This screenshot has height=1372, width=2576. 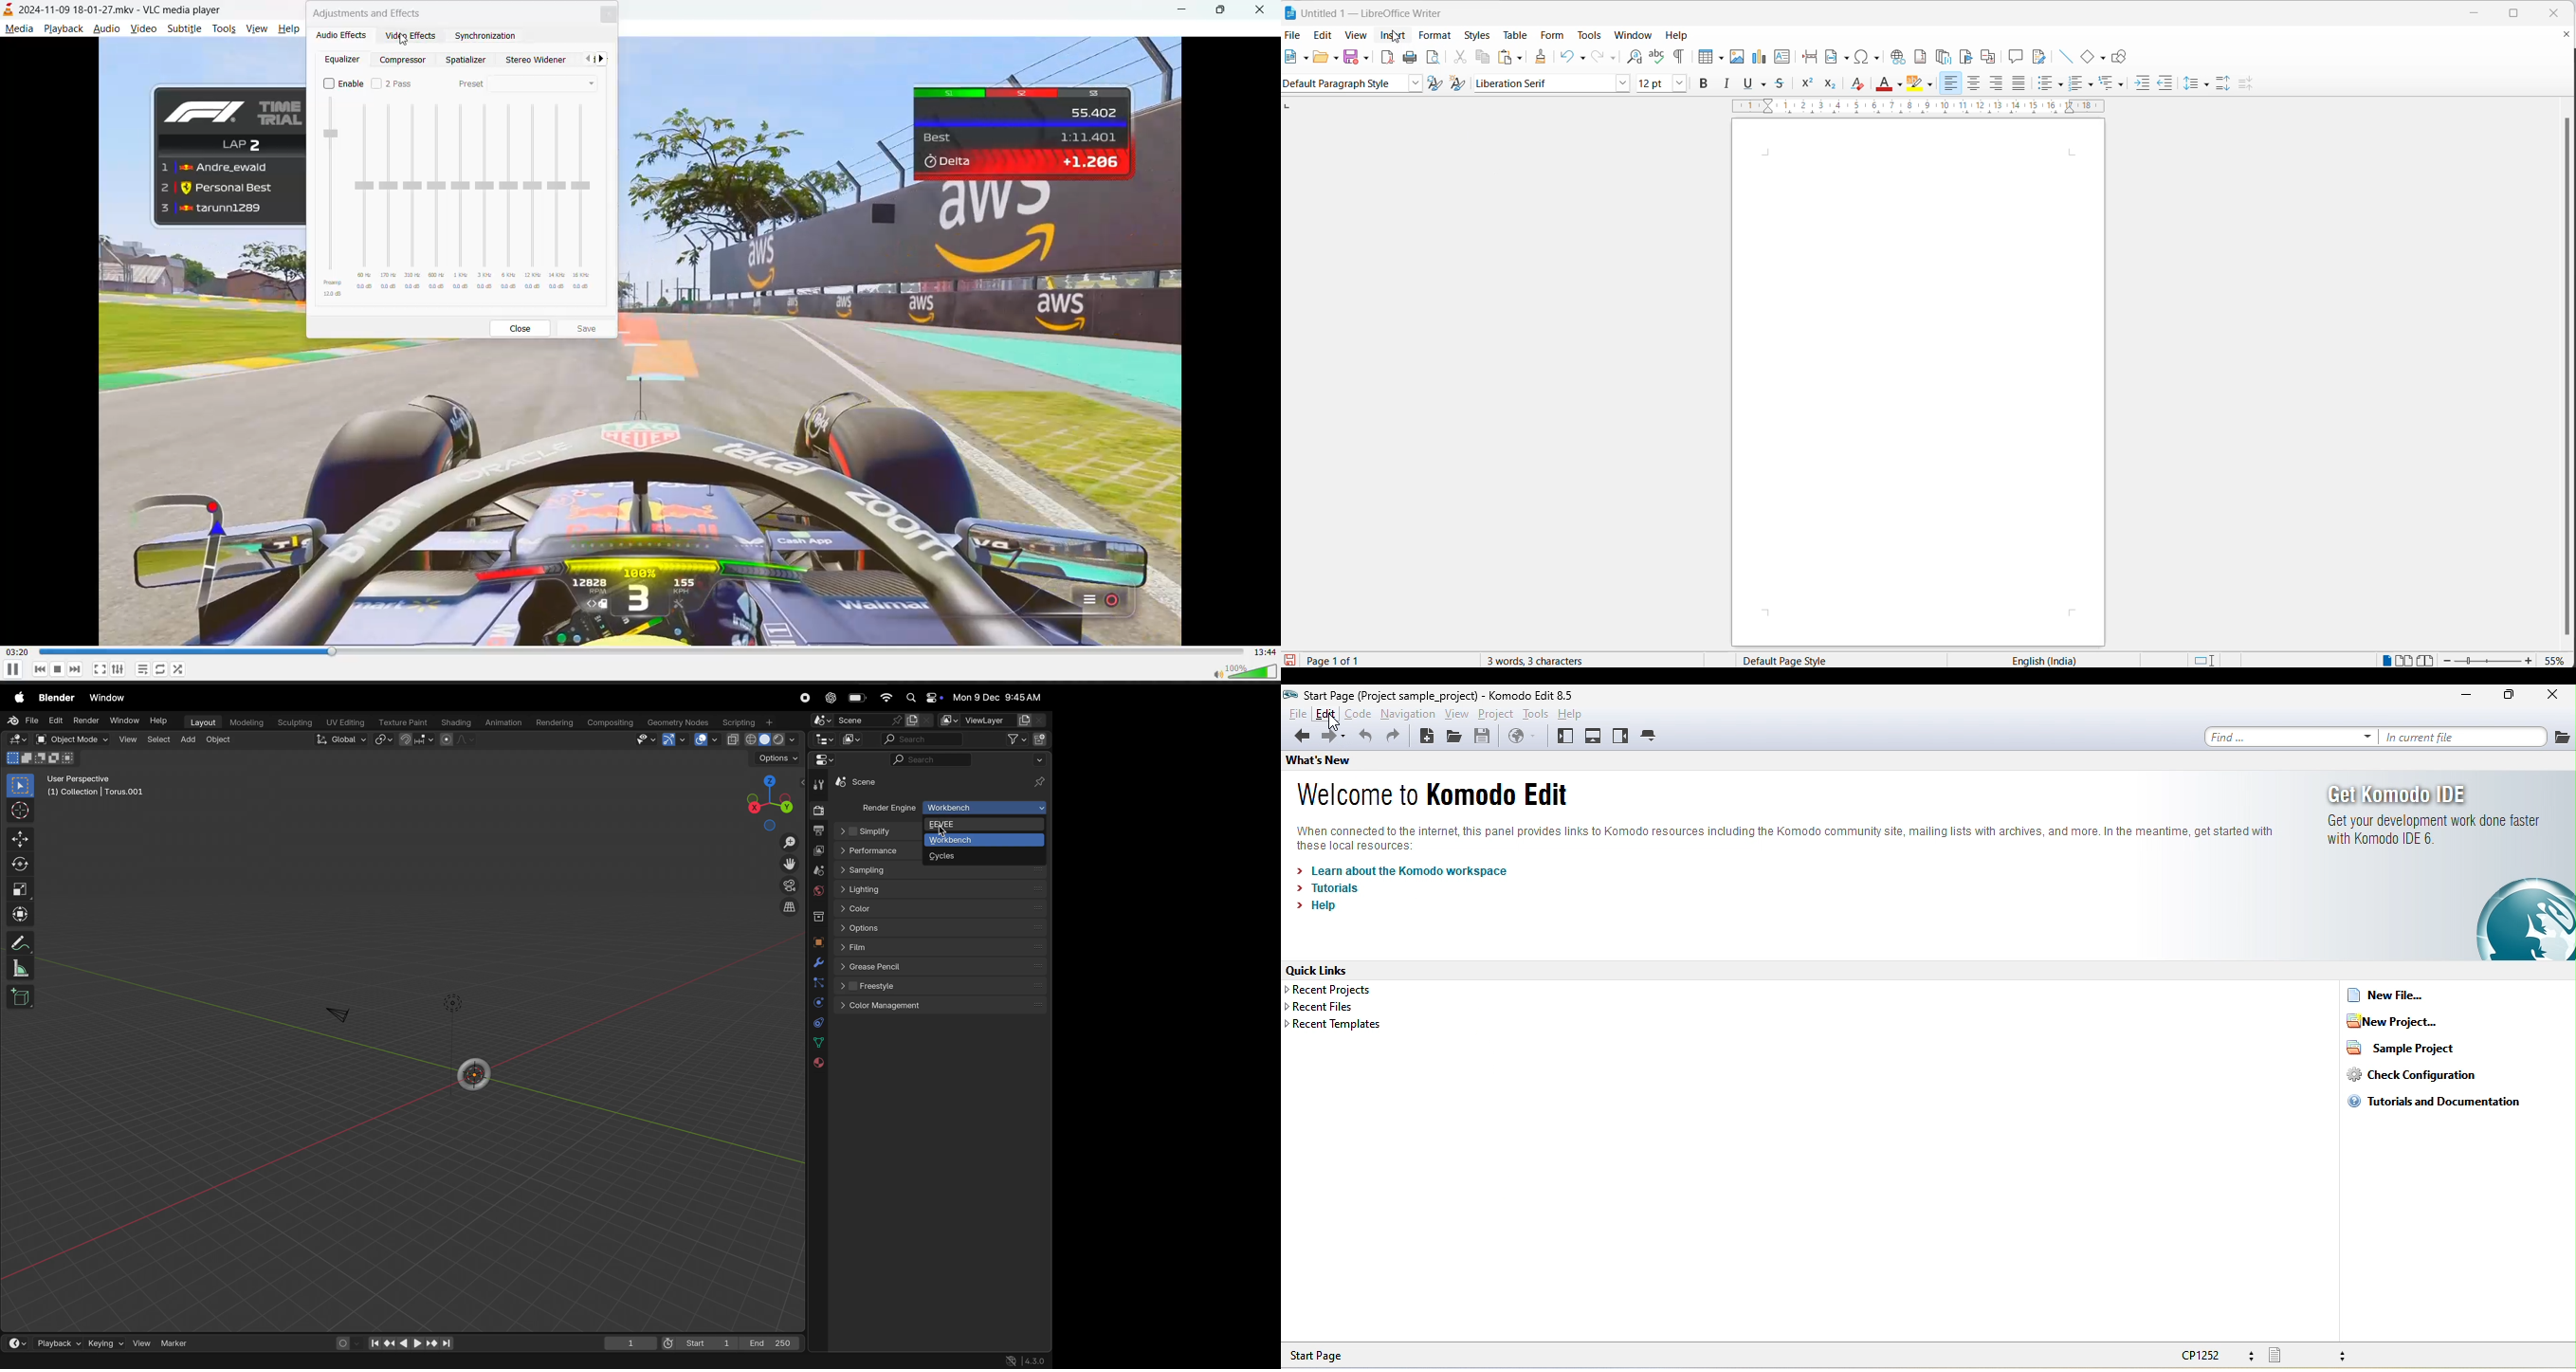 What do you see at coordinates (364, 195) in the screenshot?
I see `slider` at bounding box center [364, 195].